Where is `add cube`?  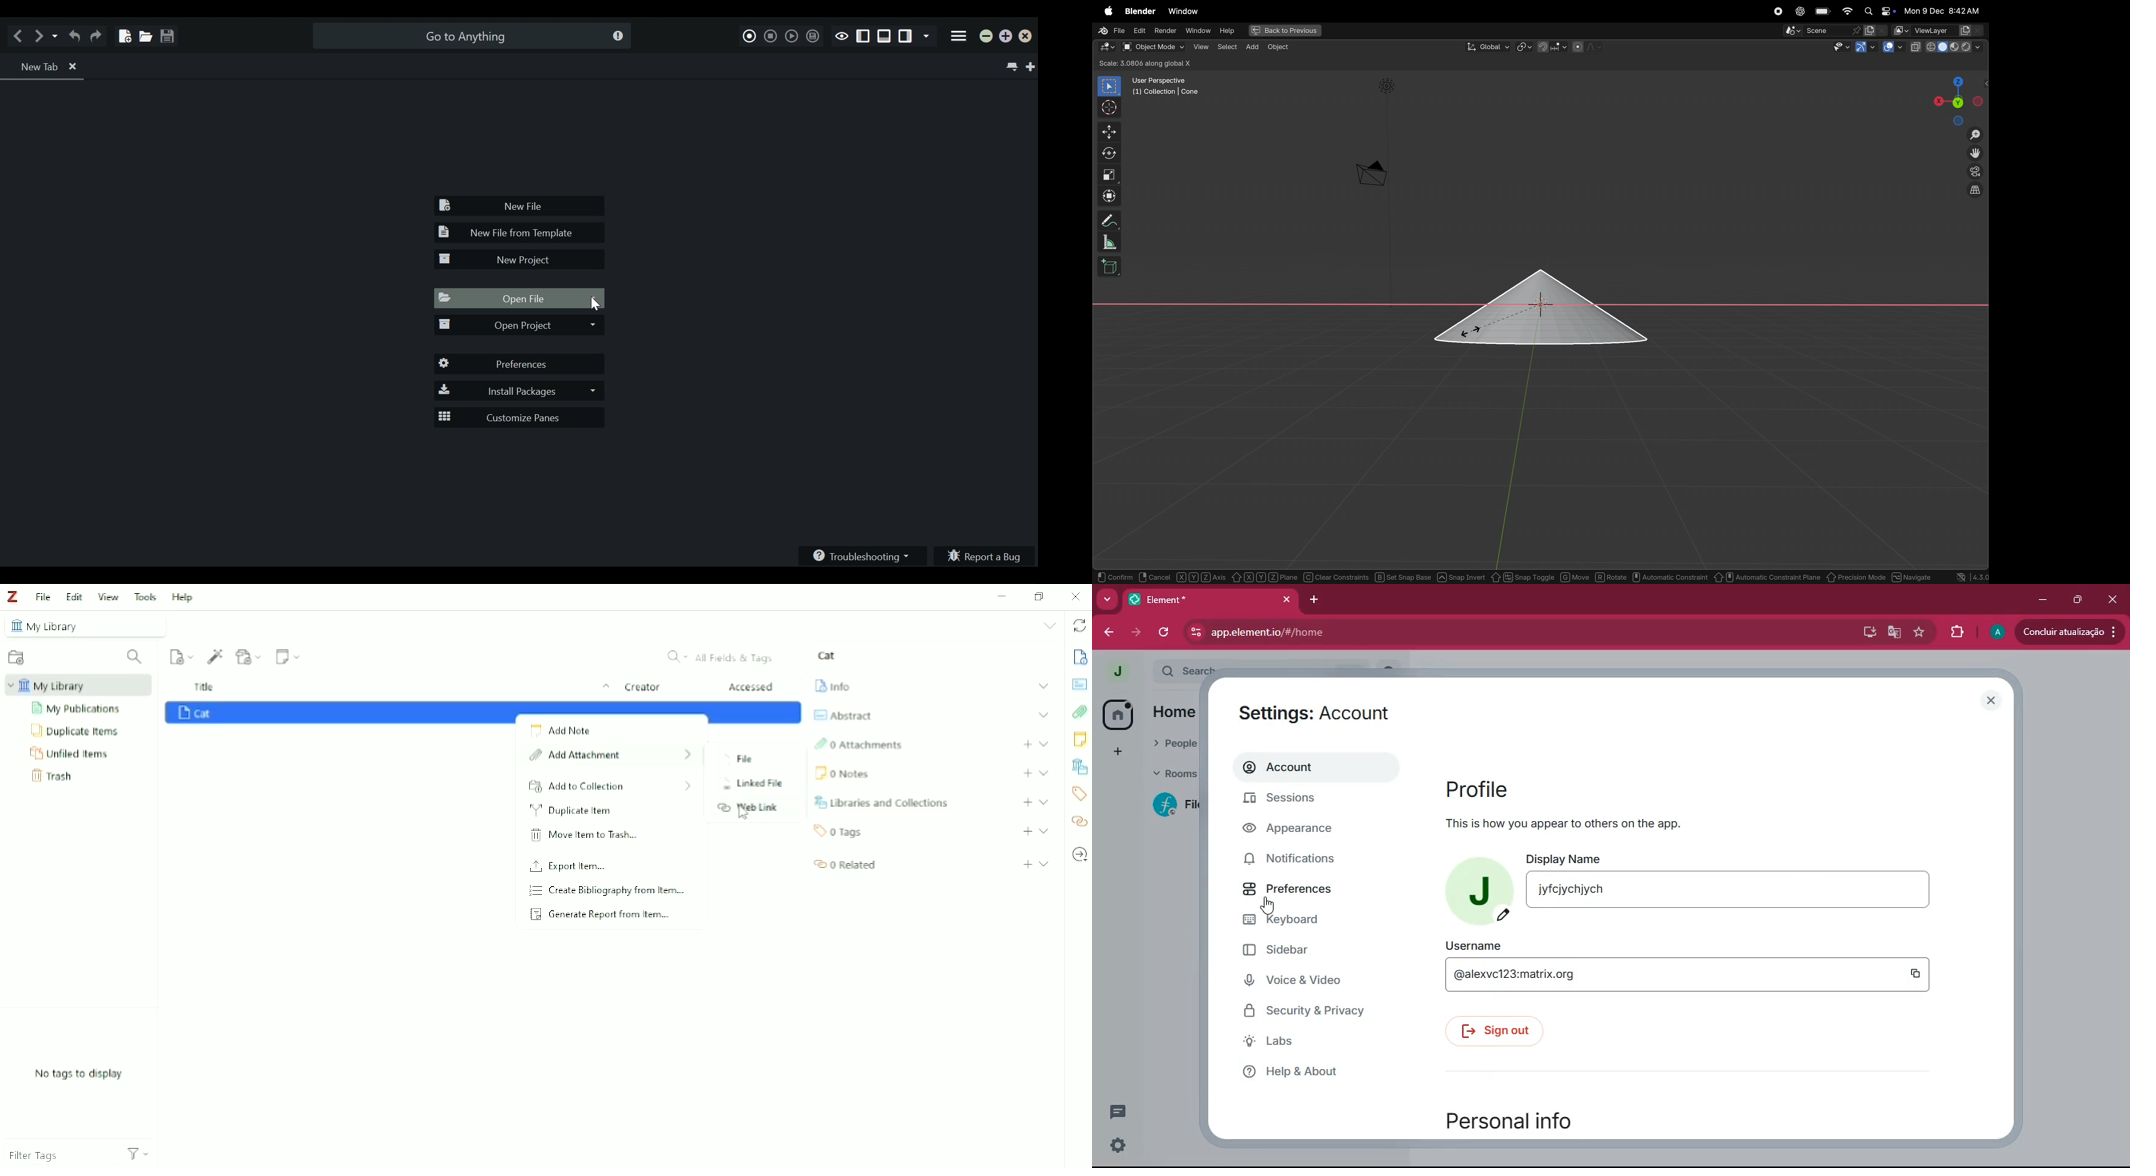 add cube is located at coordinates (1107, 267).